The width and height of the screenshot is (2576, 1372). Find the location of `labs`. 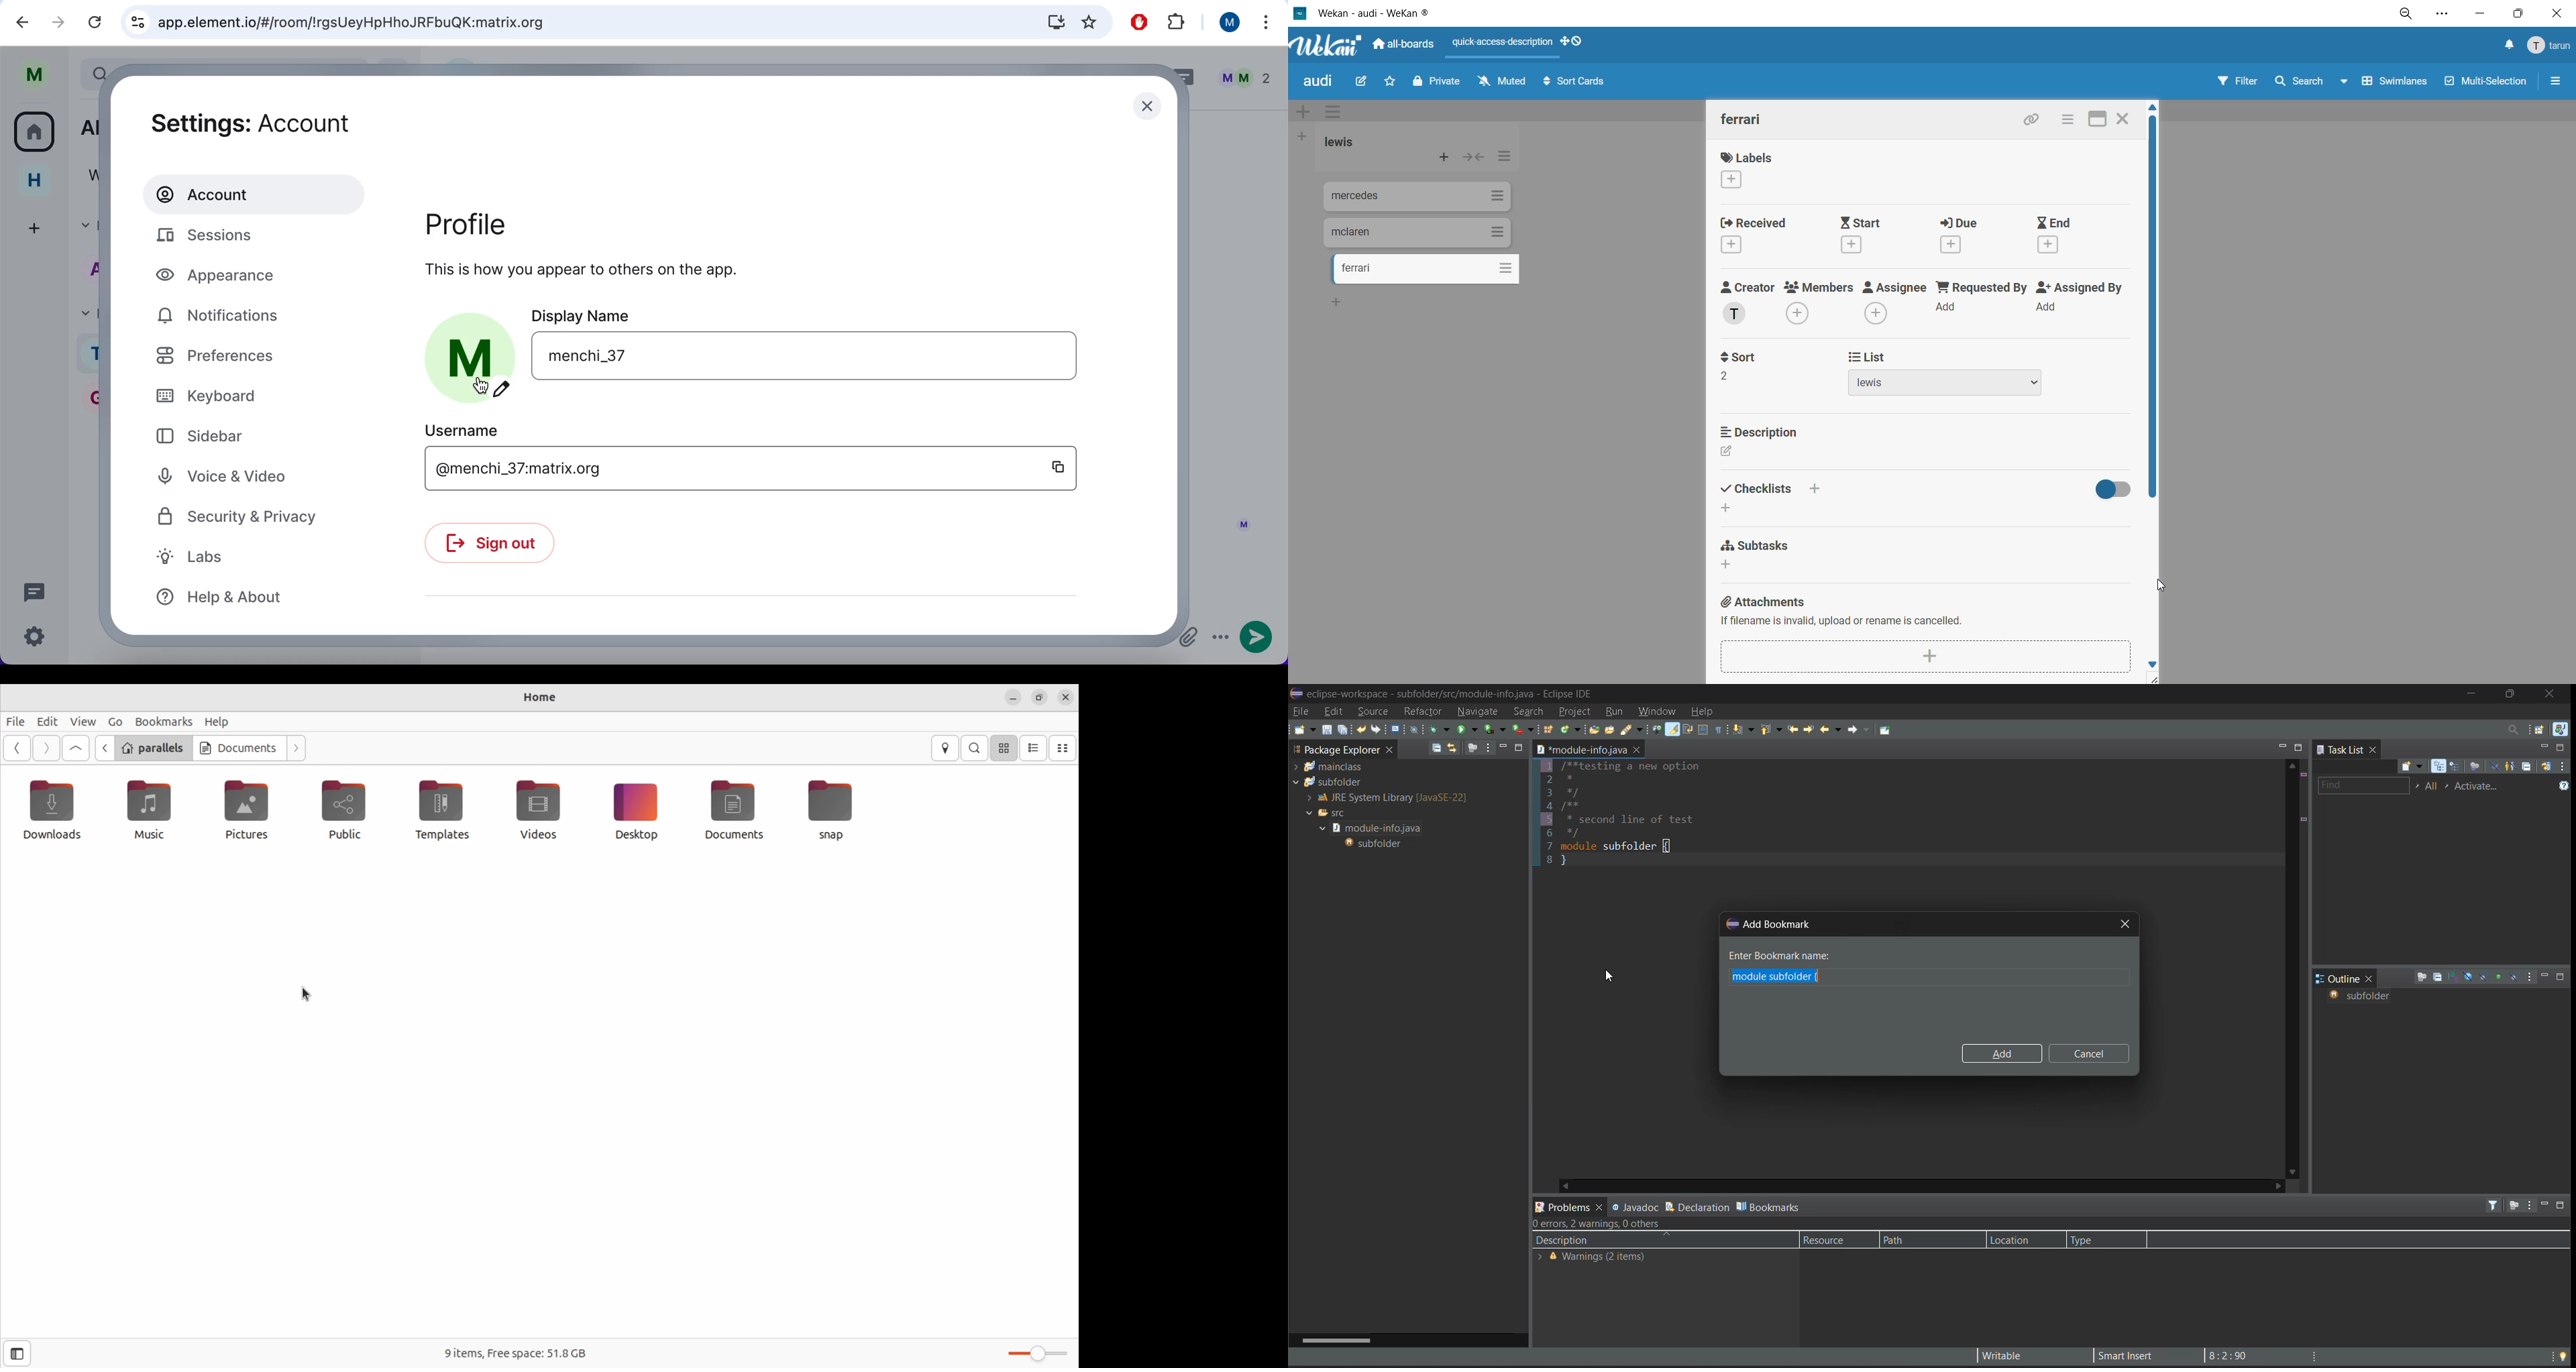

labs is located at coordinates (211, 559).